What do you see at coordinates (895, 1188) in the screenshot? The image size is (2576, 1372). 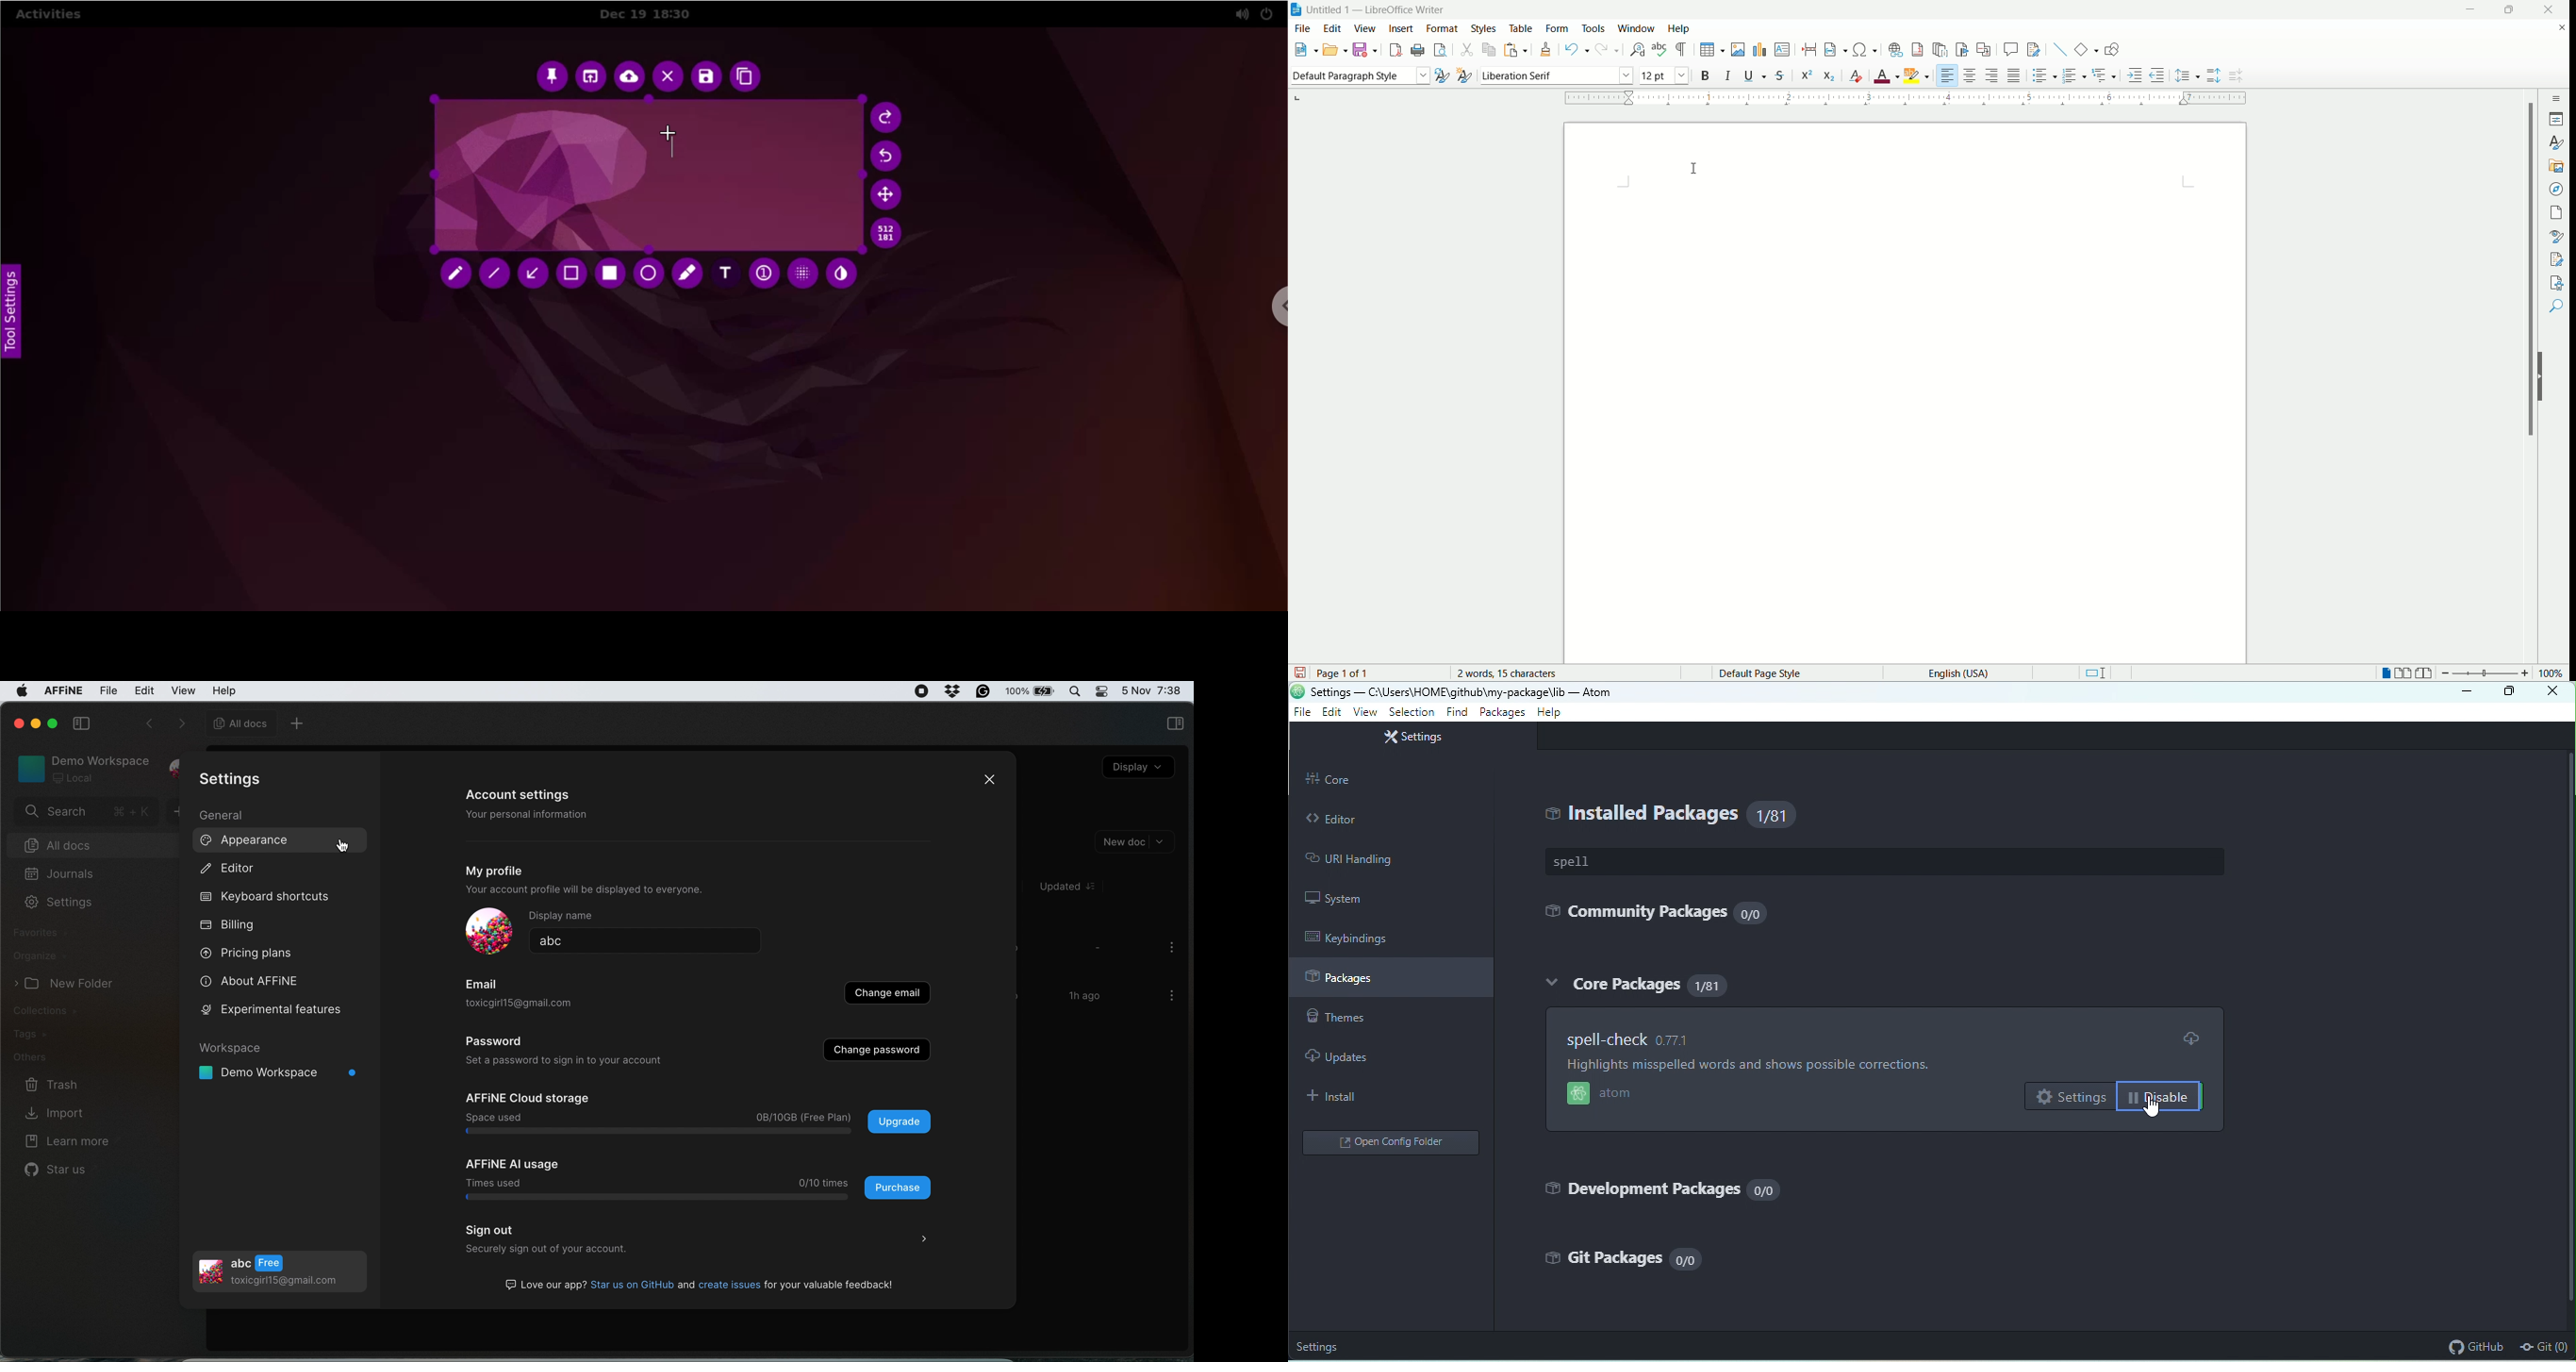 I see `purchase` at bounding box center [895, 1188].